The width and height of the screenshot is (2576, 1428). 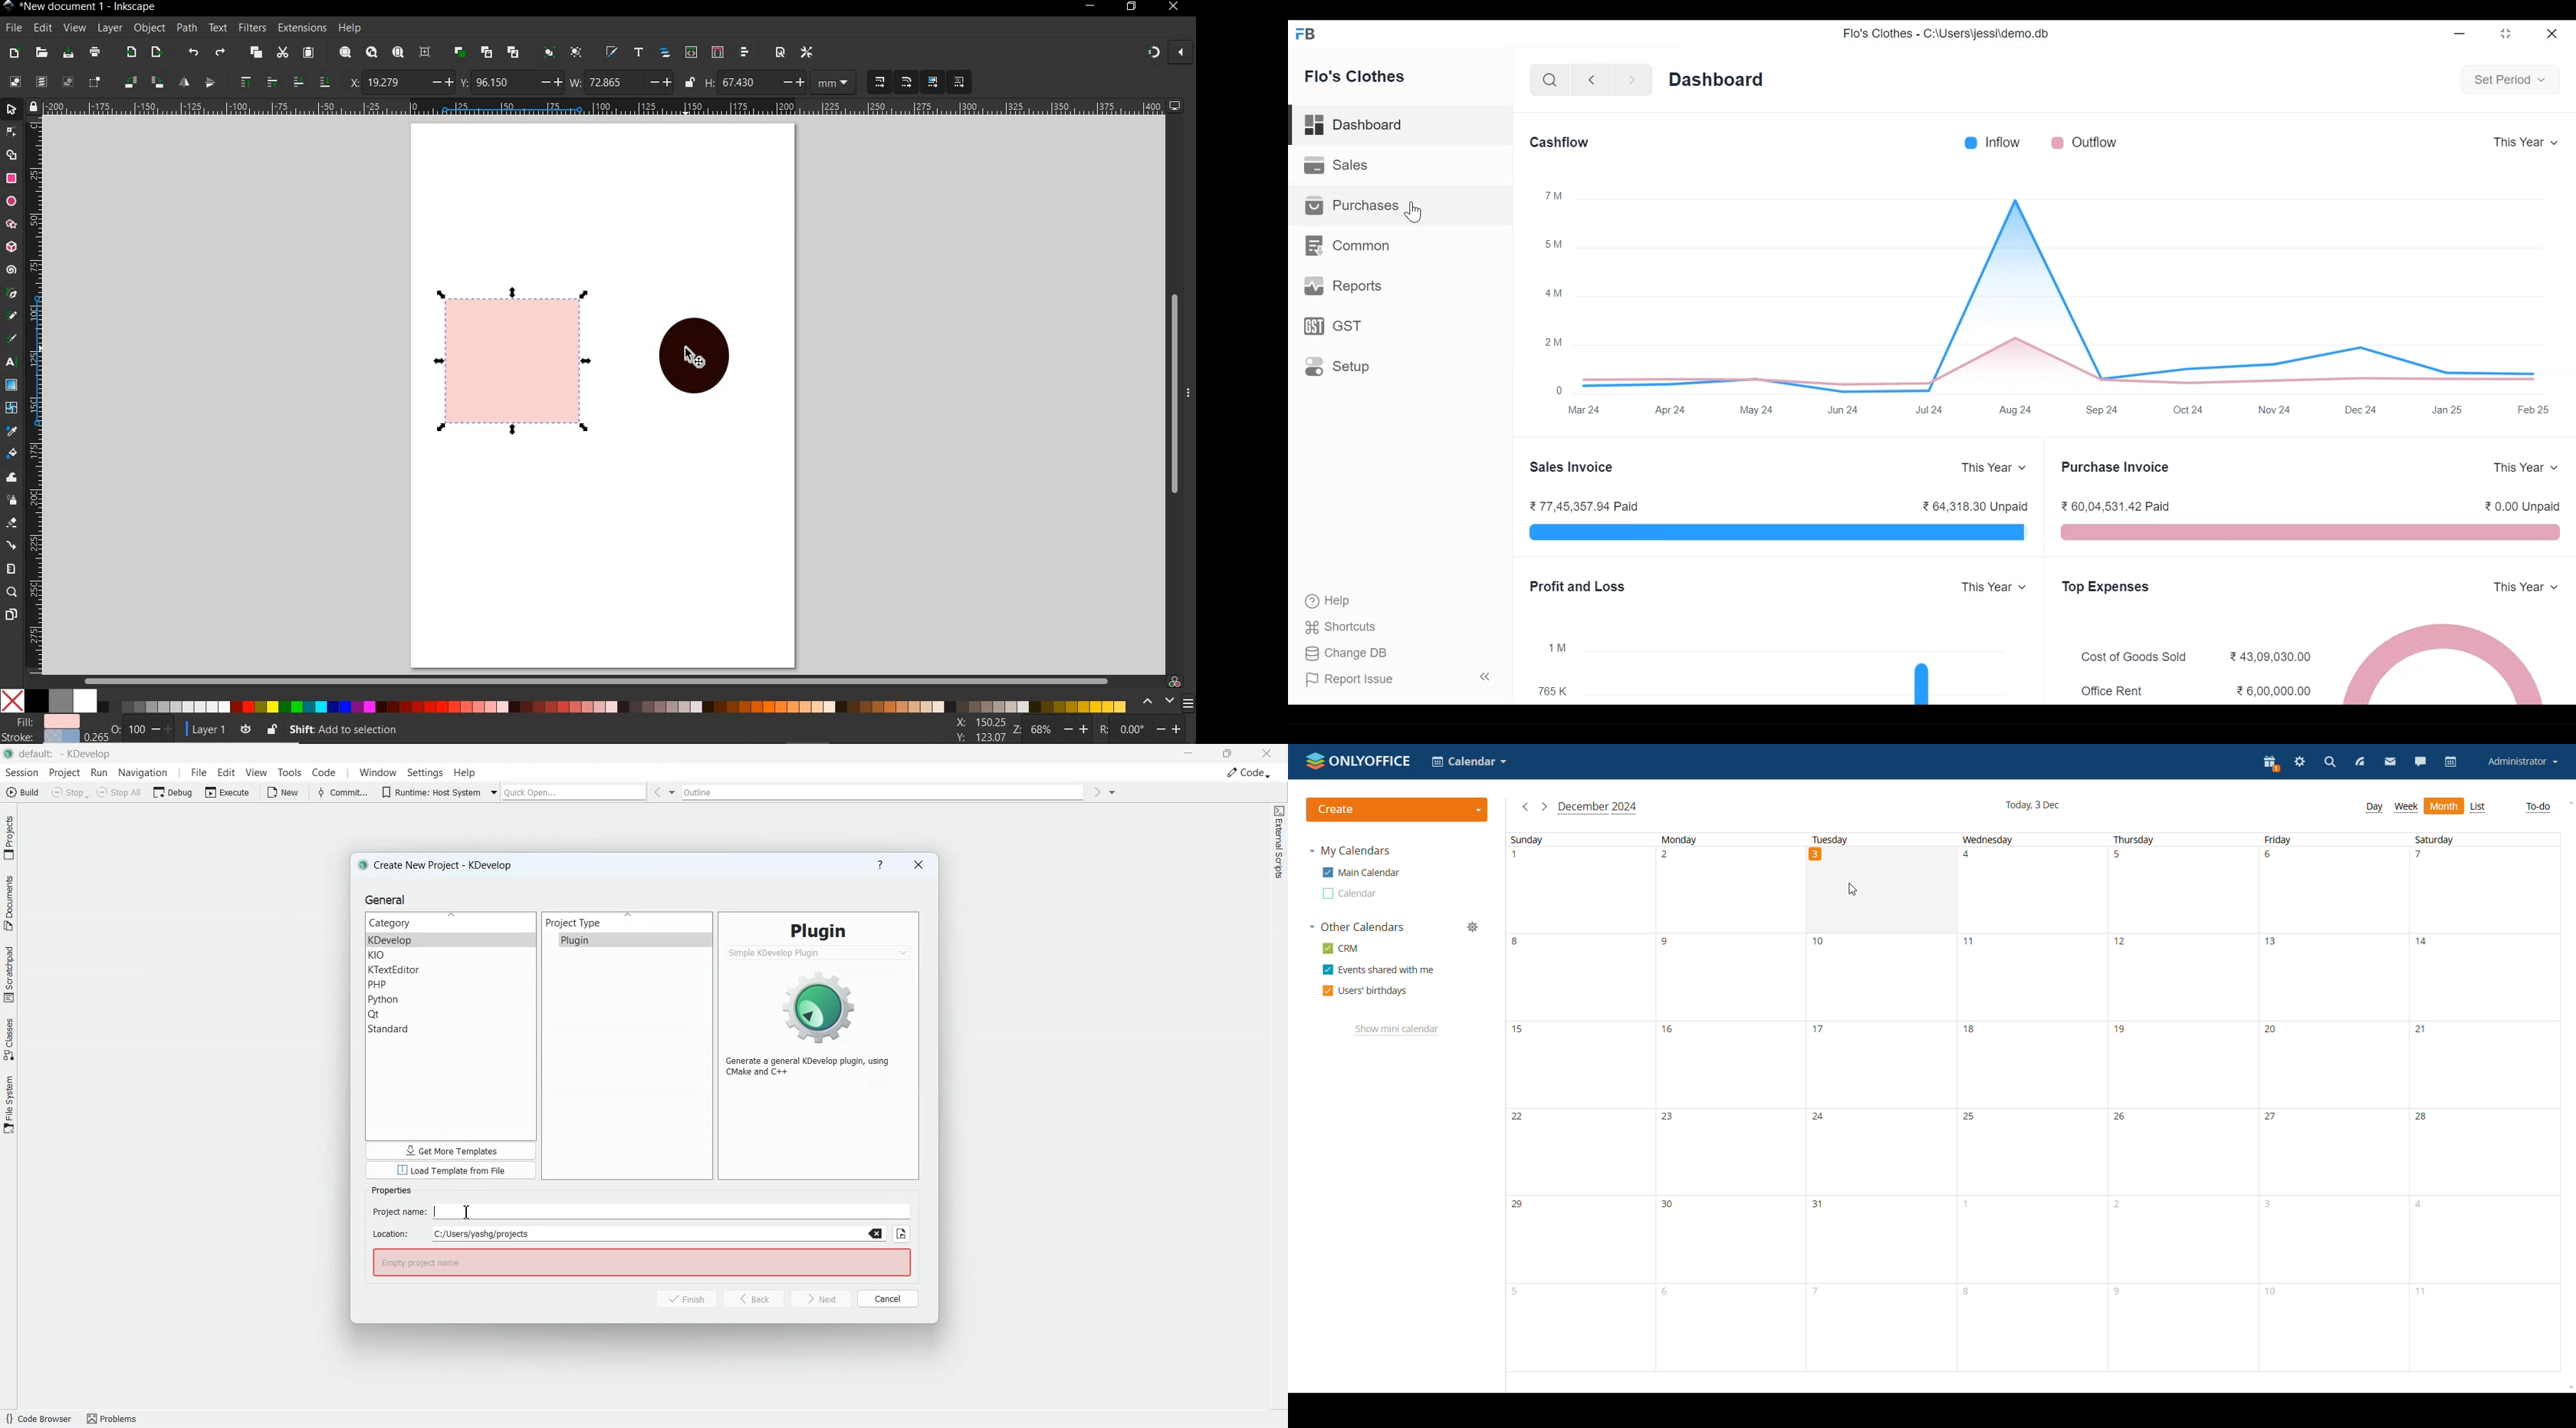 What do you see at coordinates (256, 53) in the screenshot?
I see `copy` at bounding box center [256, 53].